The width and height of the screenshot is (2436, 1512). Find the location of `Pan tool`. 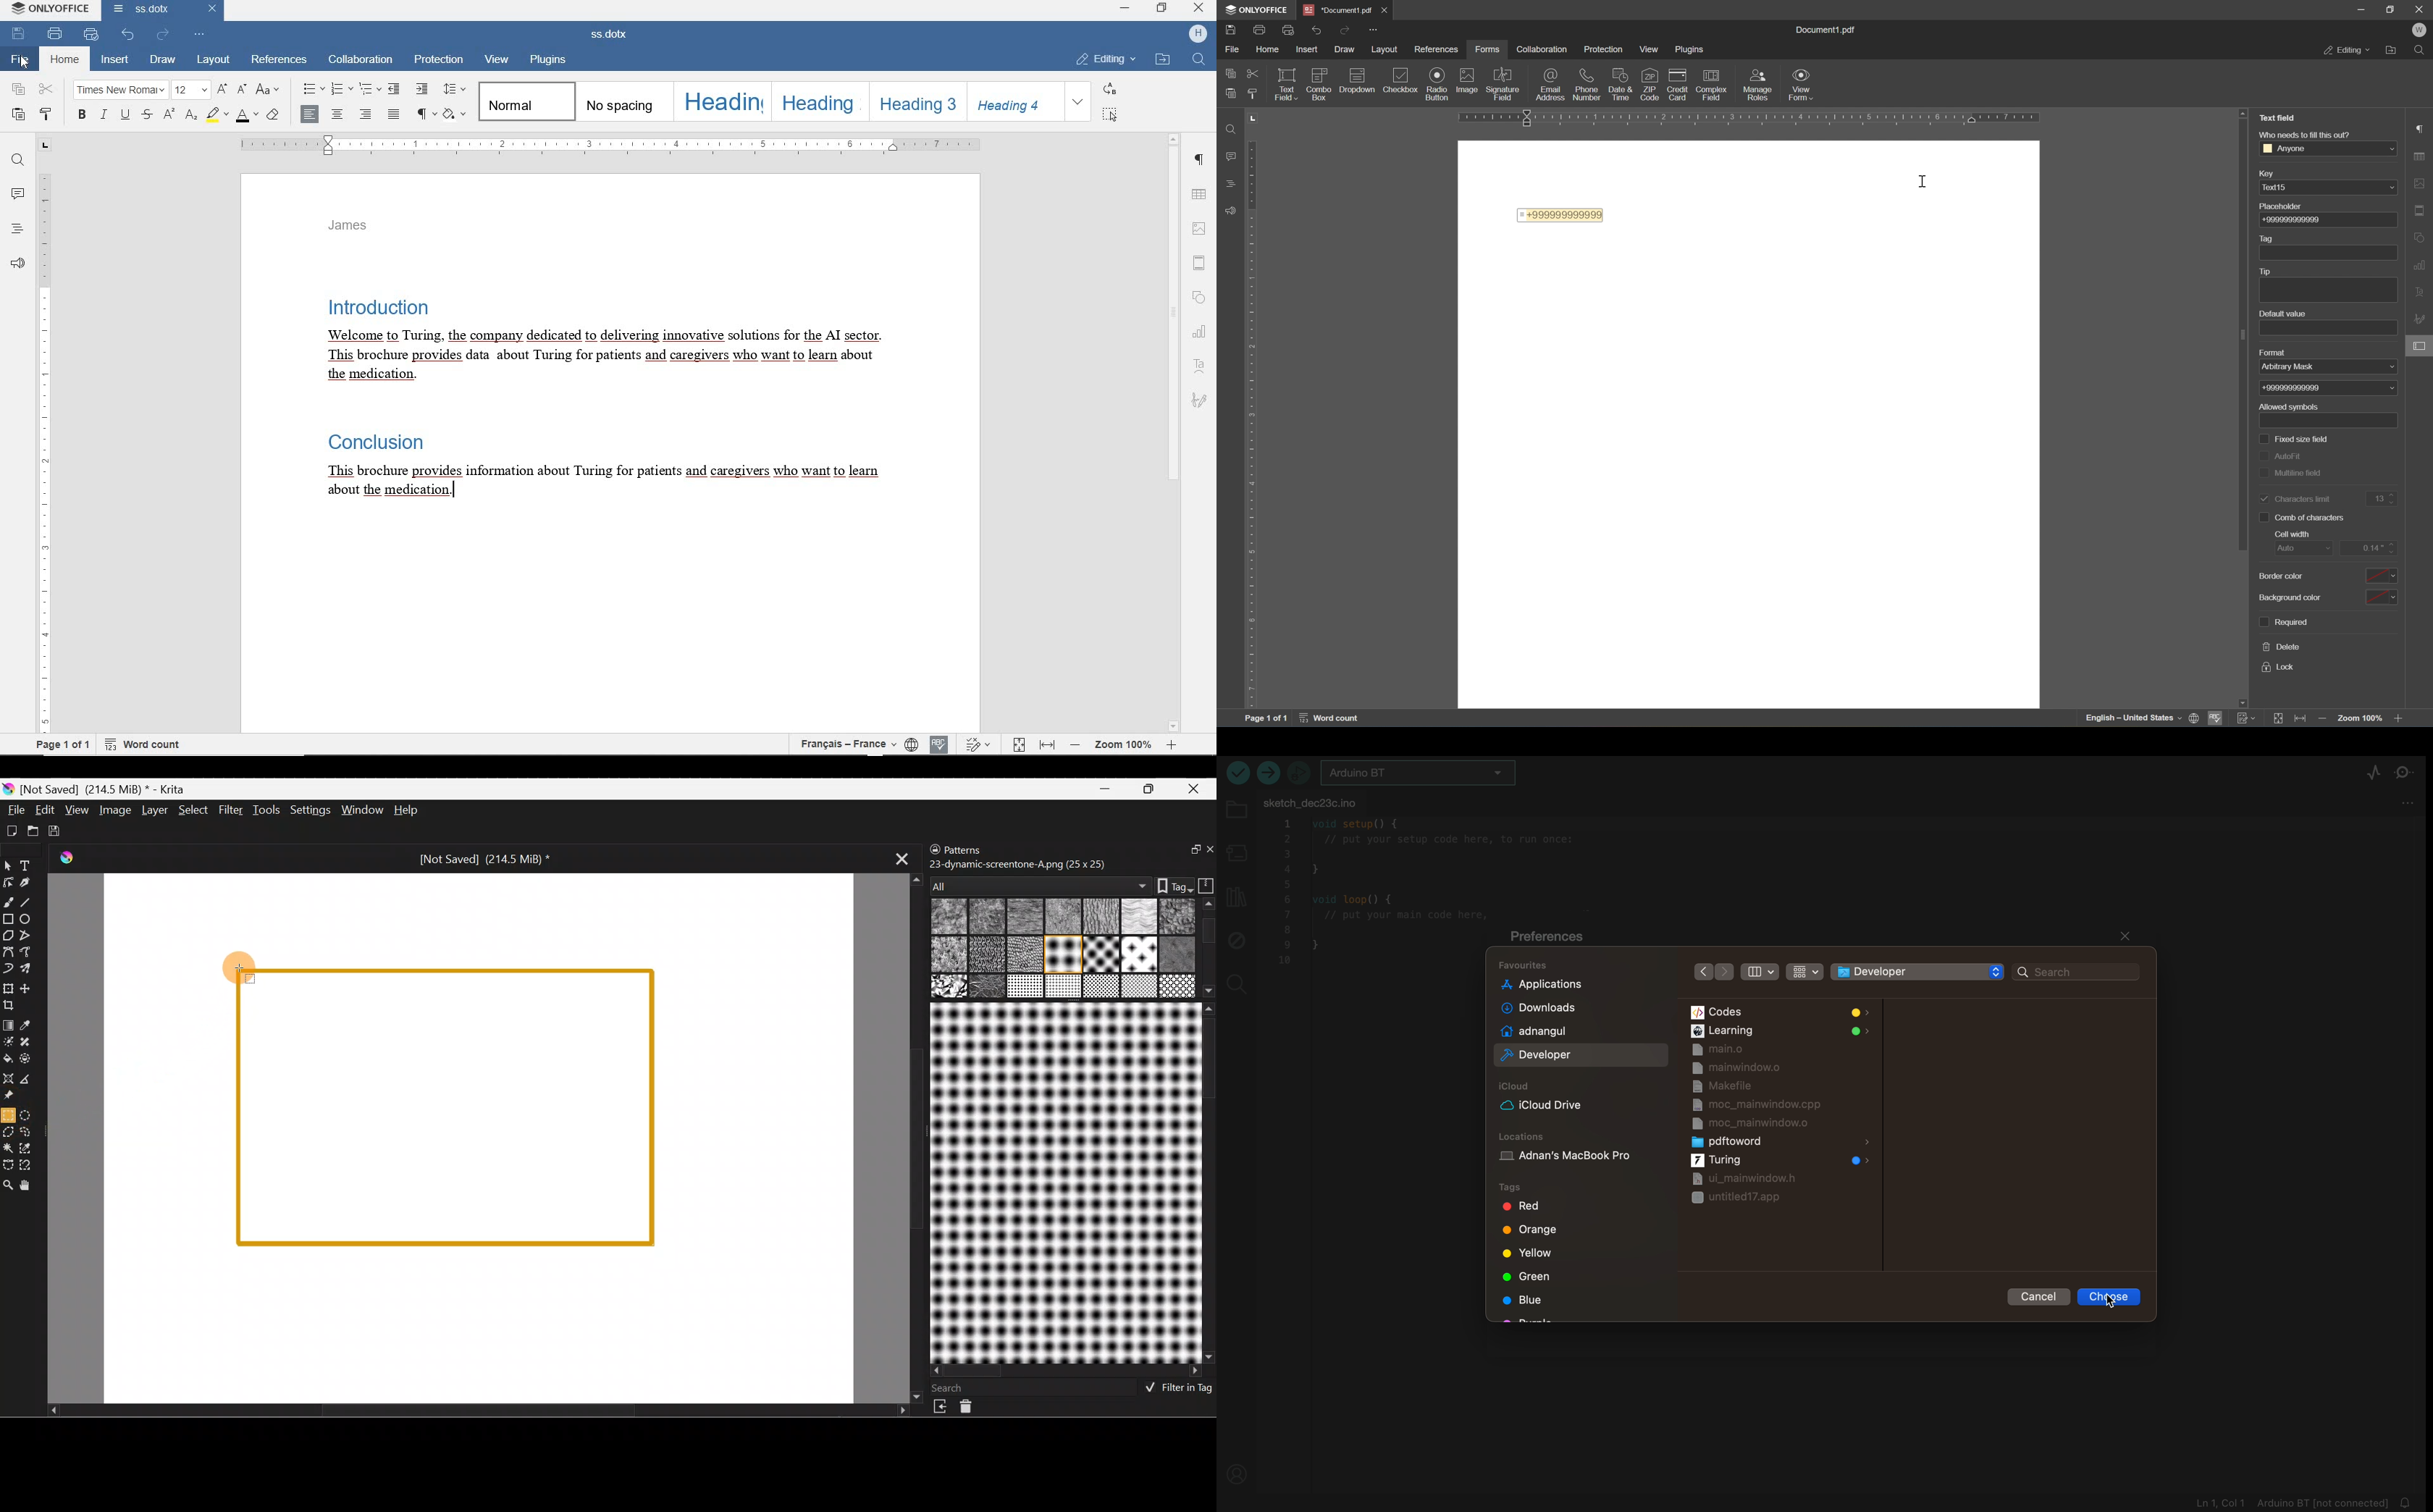

Pan tool is located at coordinates (31, 1186).